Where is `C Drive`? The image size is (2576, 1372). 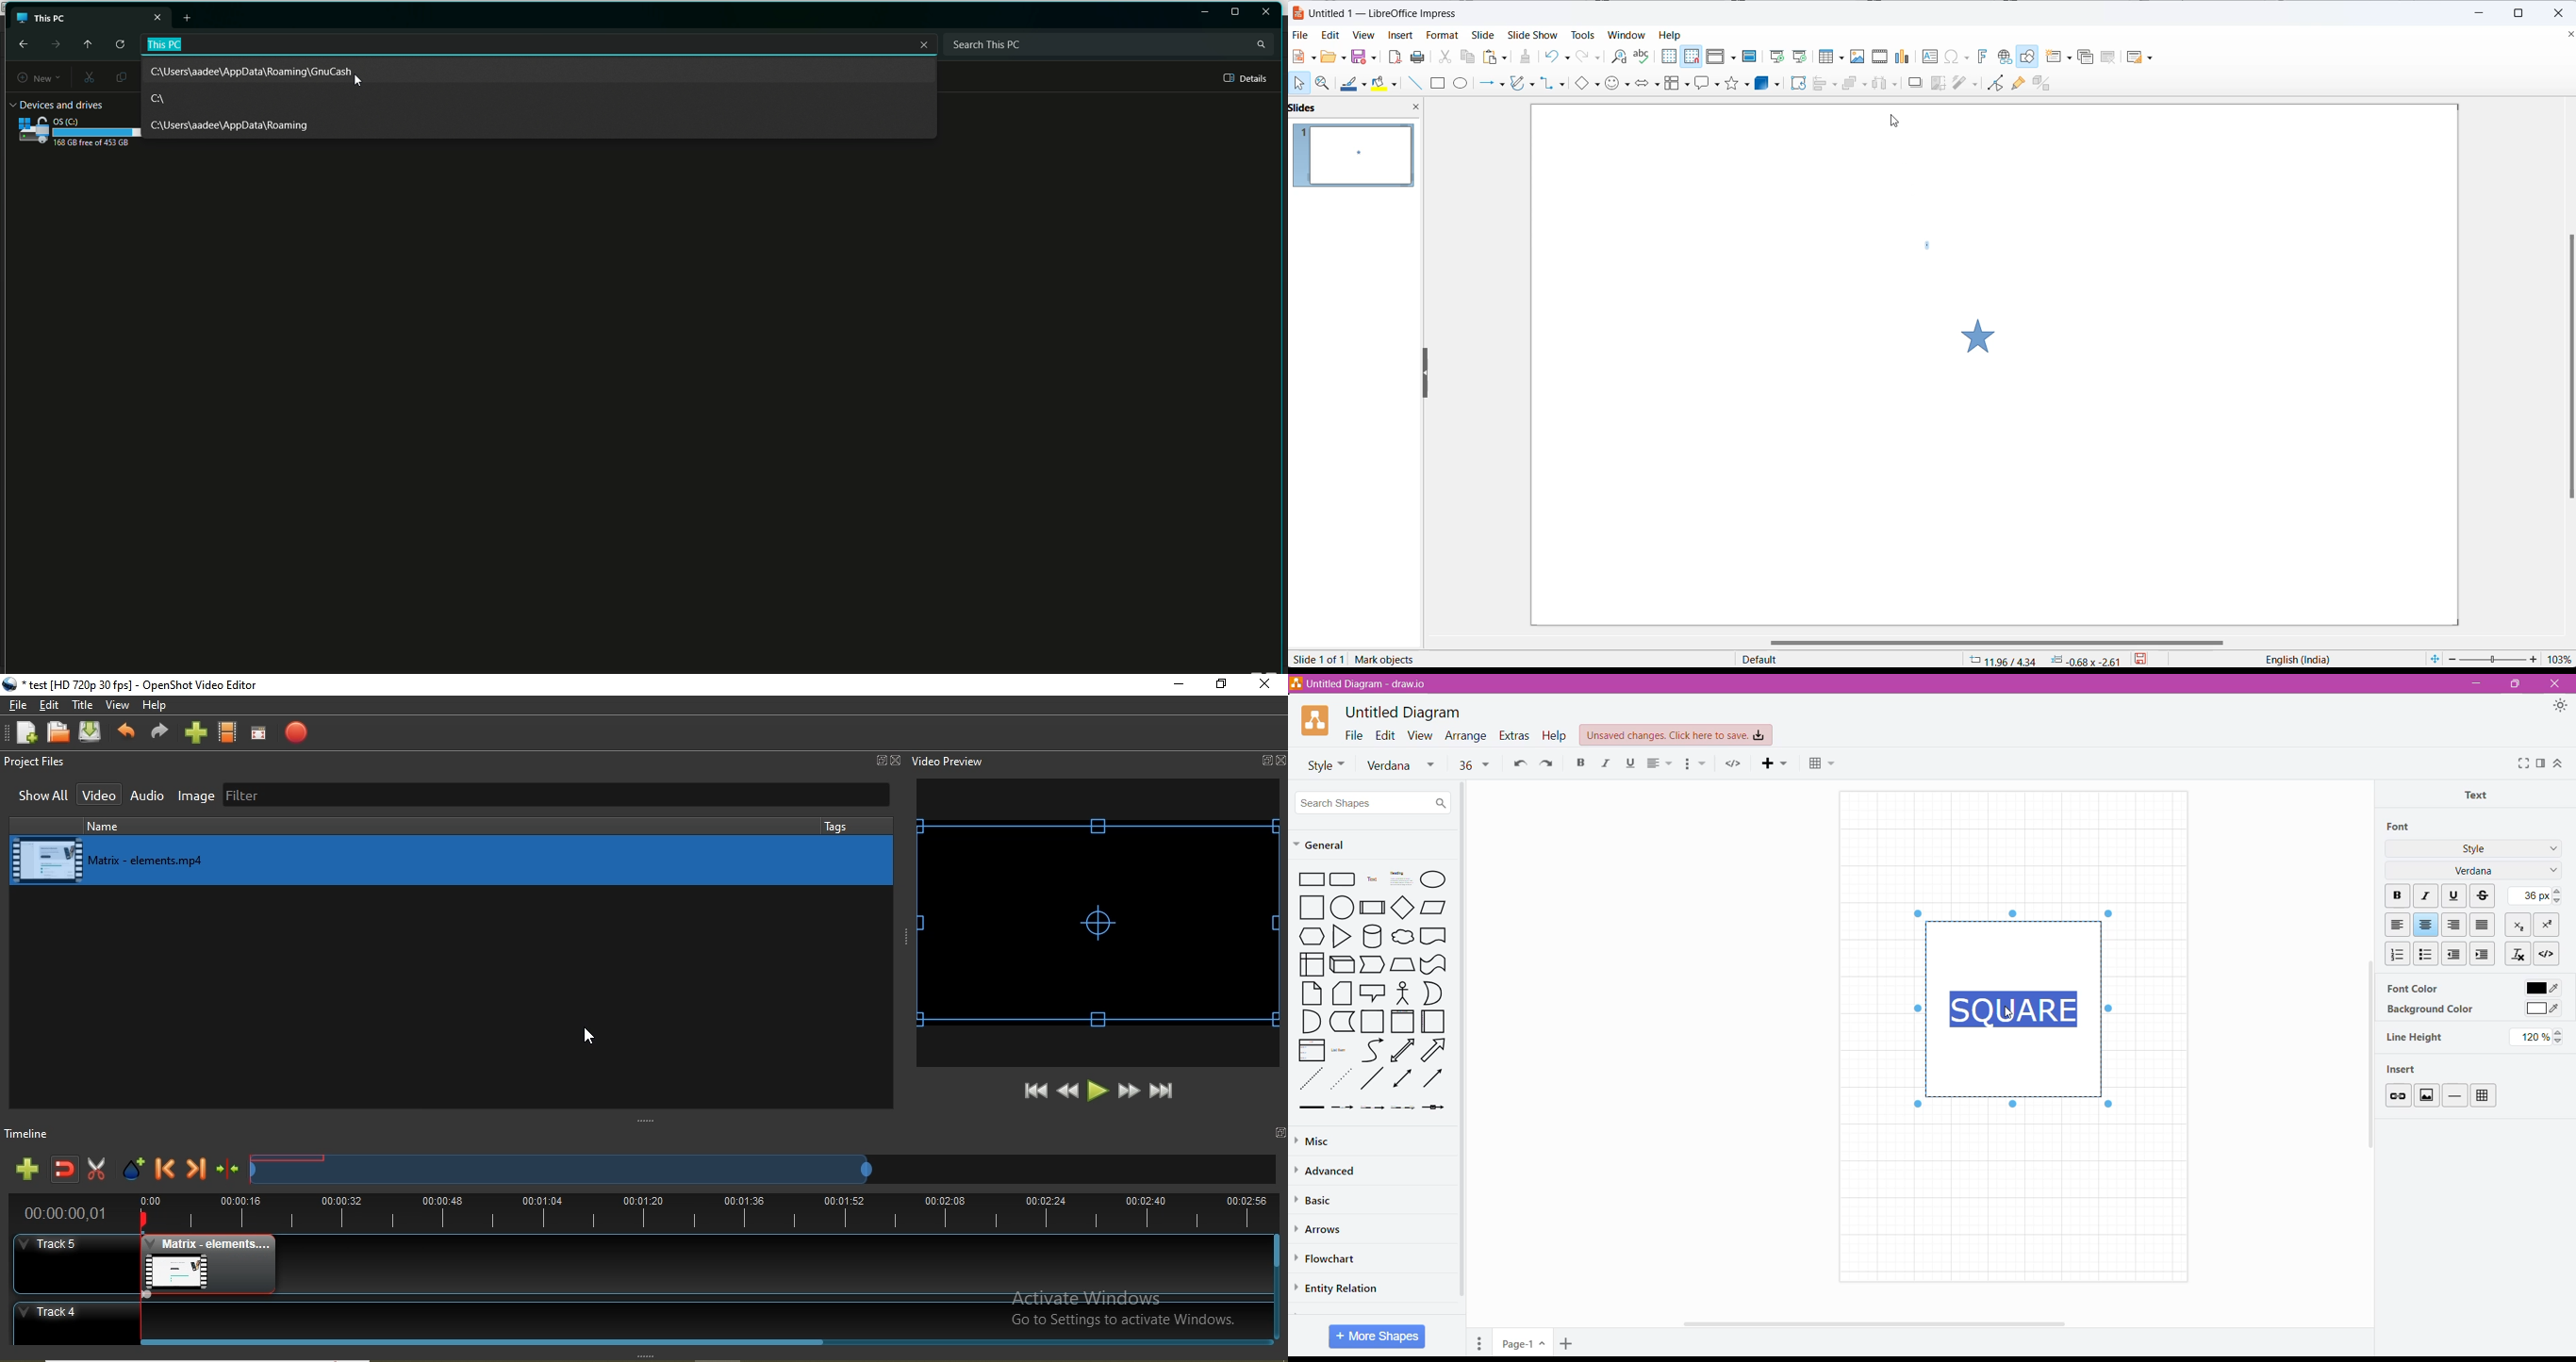 C Drive is located at coordinates (164, 100).